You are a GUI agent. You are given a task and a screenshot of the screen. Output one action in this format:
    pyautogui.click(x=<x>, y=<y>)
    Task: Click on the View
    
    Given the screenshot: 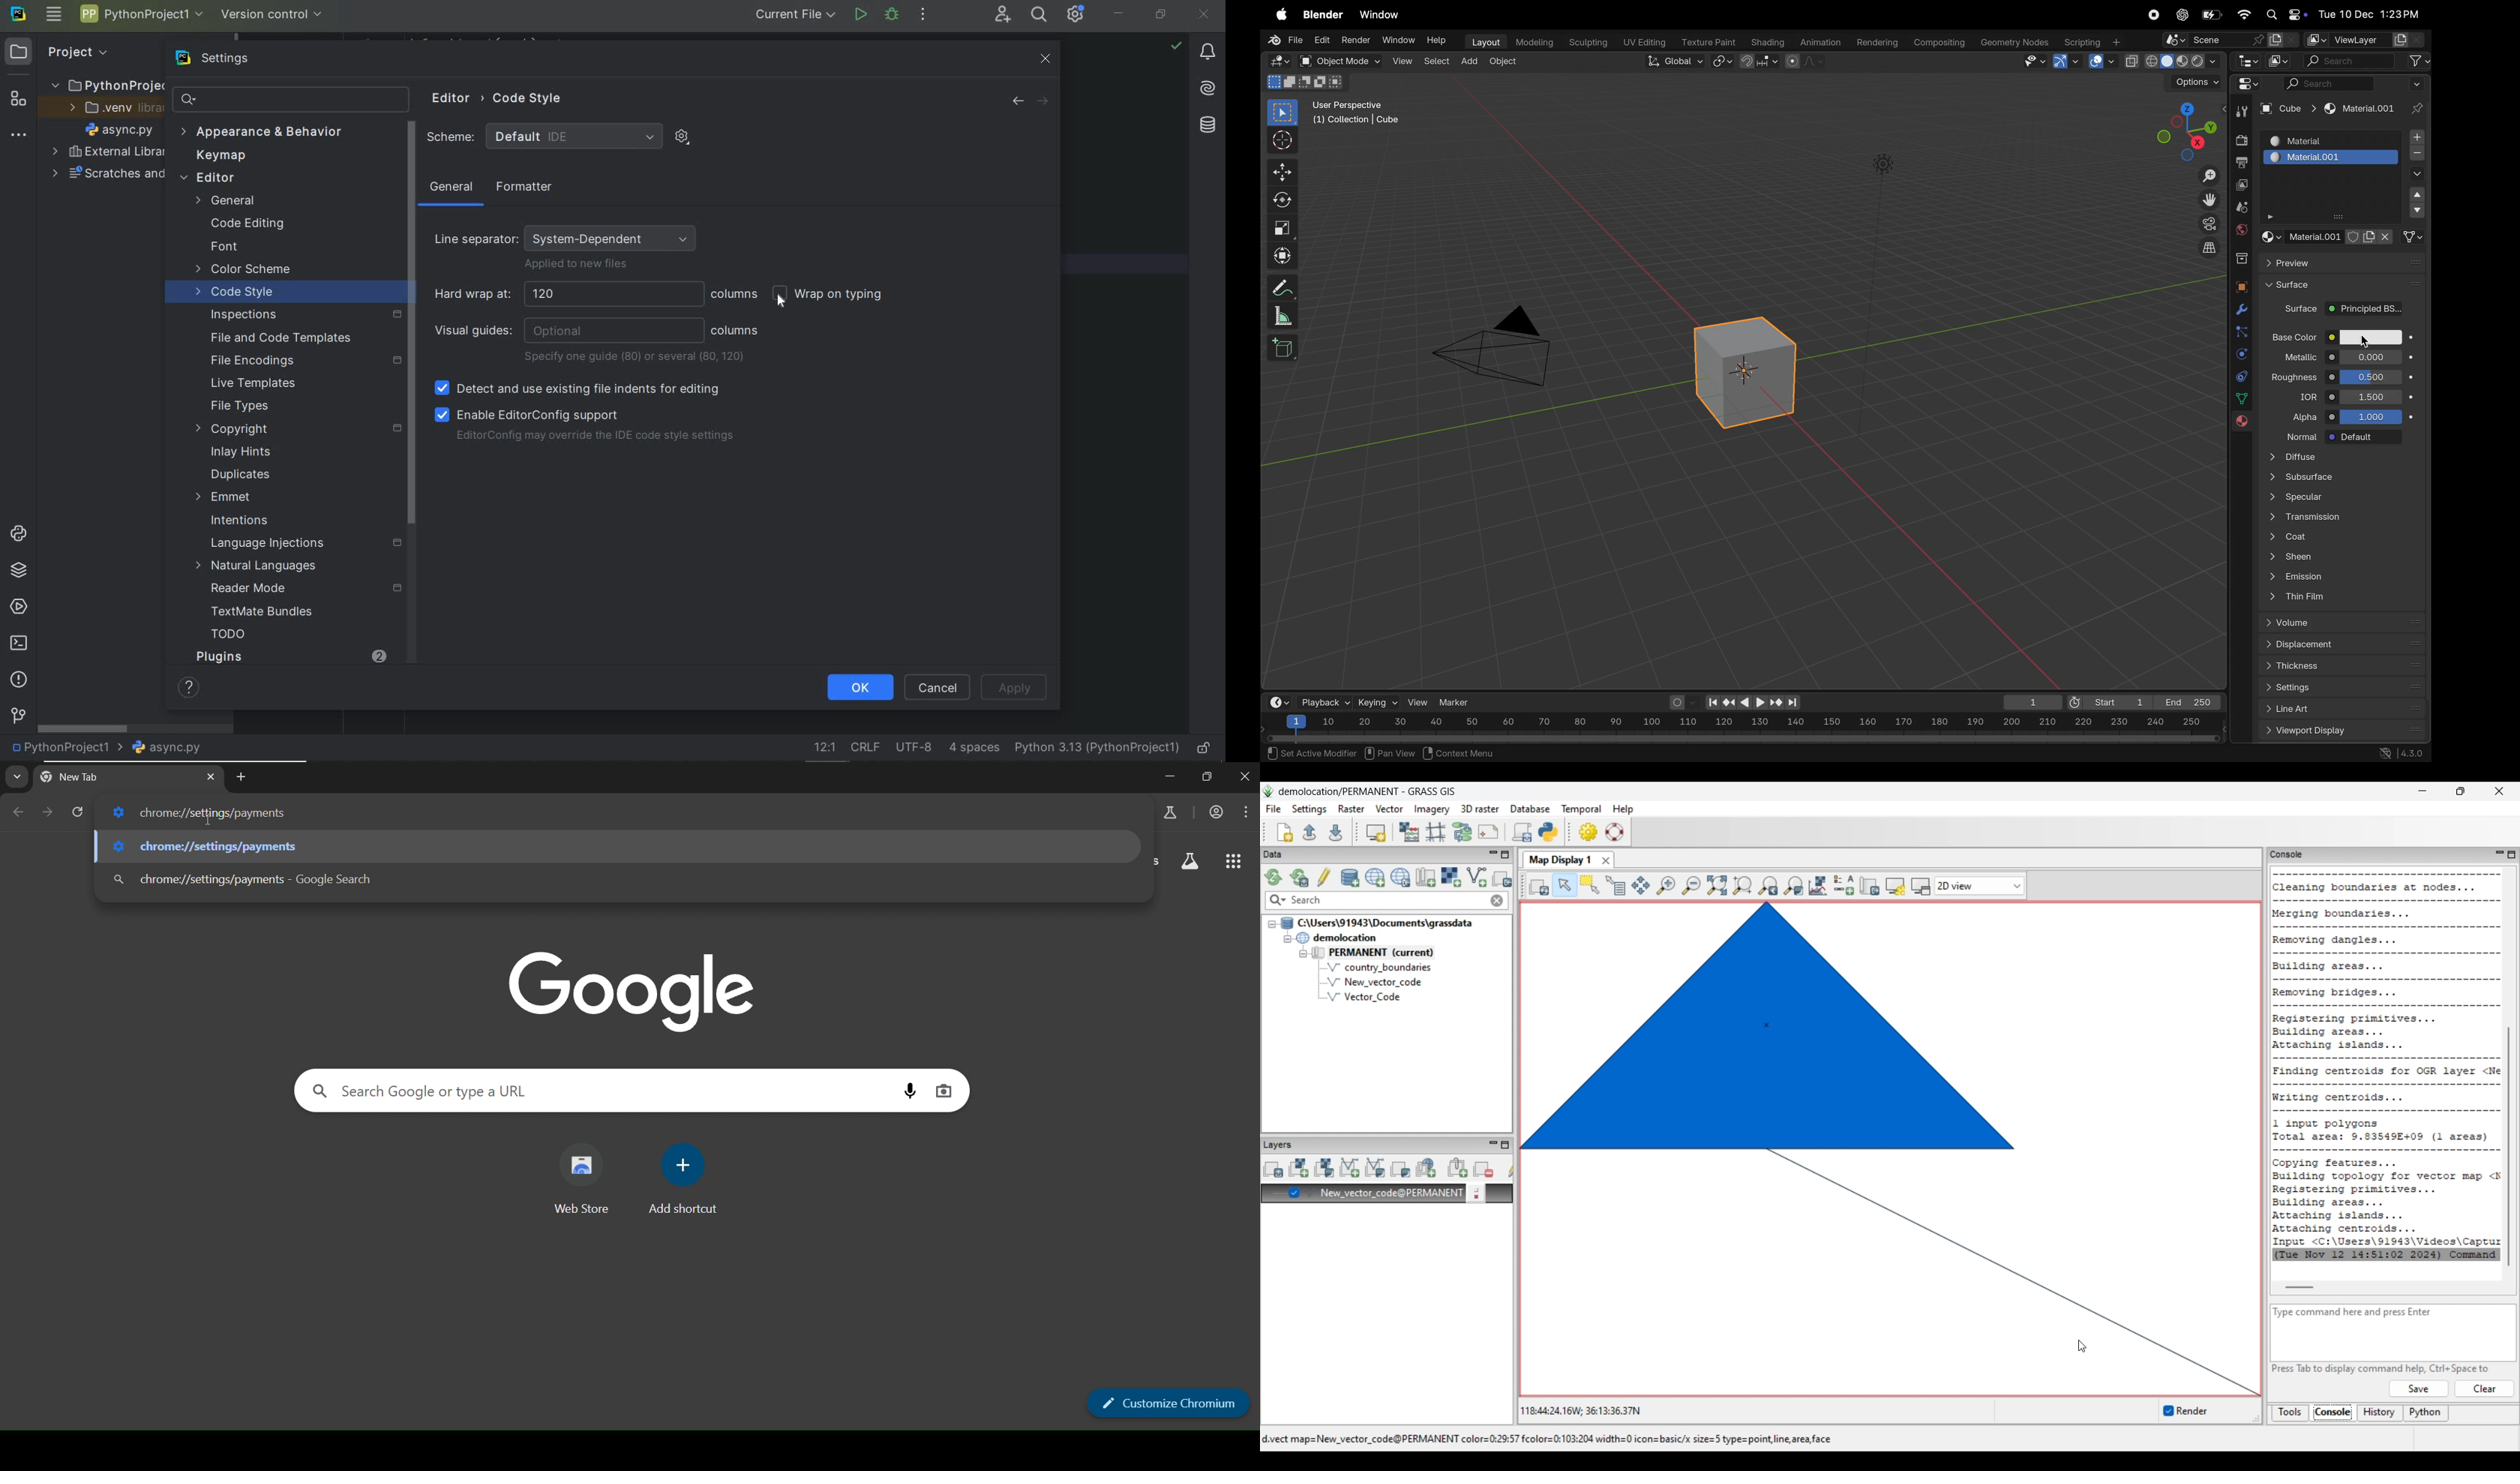 What is the action you would take?
    pyautogui.click(x=1401, y=61)
    